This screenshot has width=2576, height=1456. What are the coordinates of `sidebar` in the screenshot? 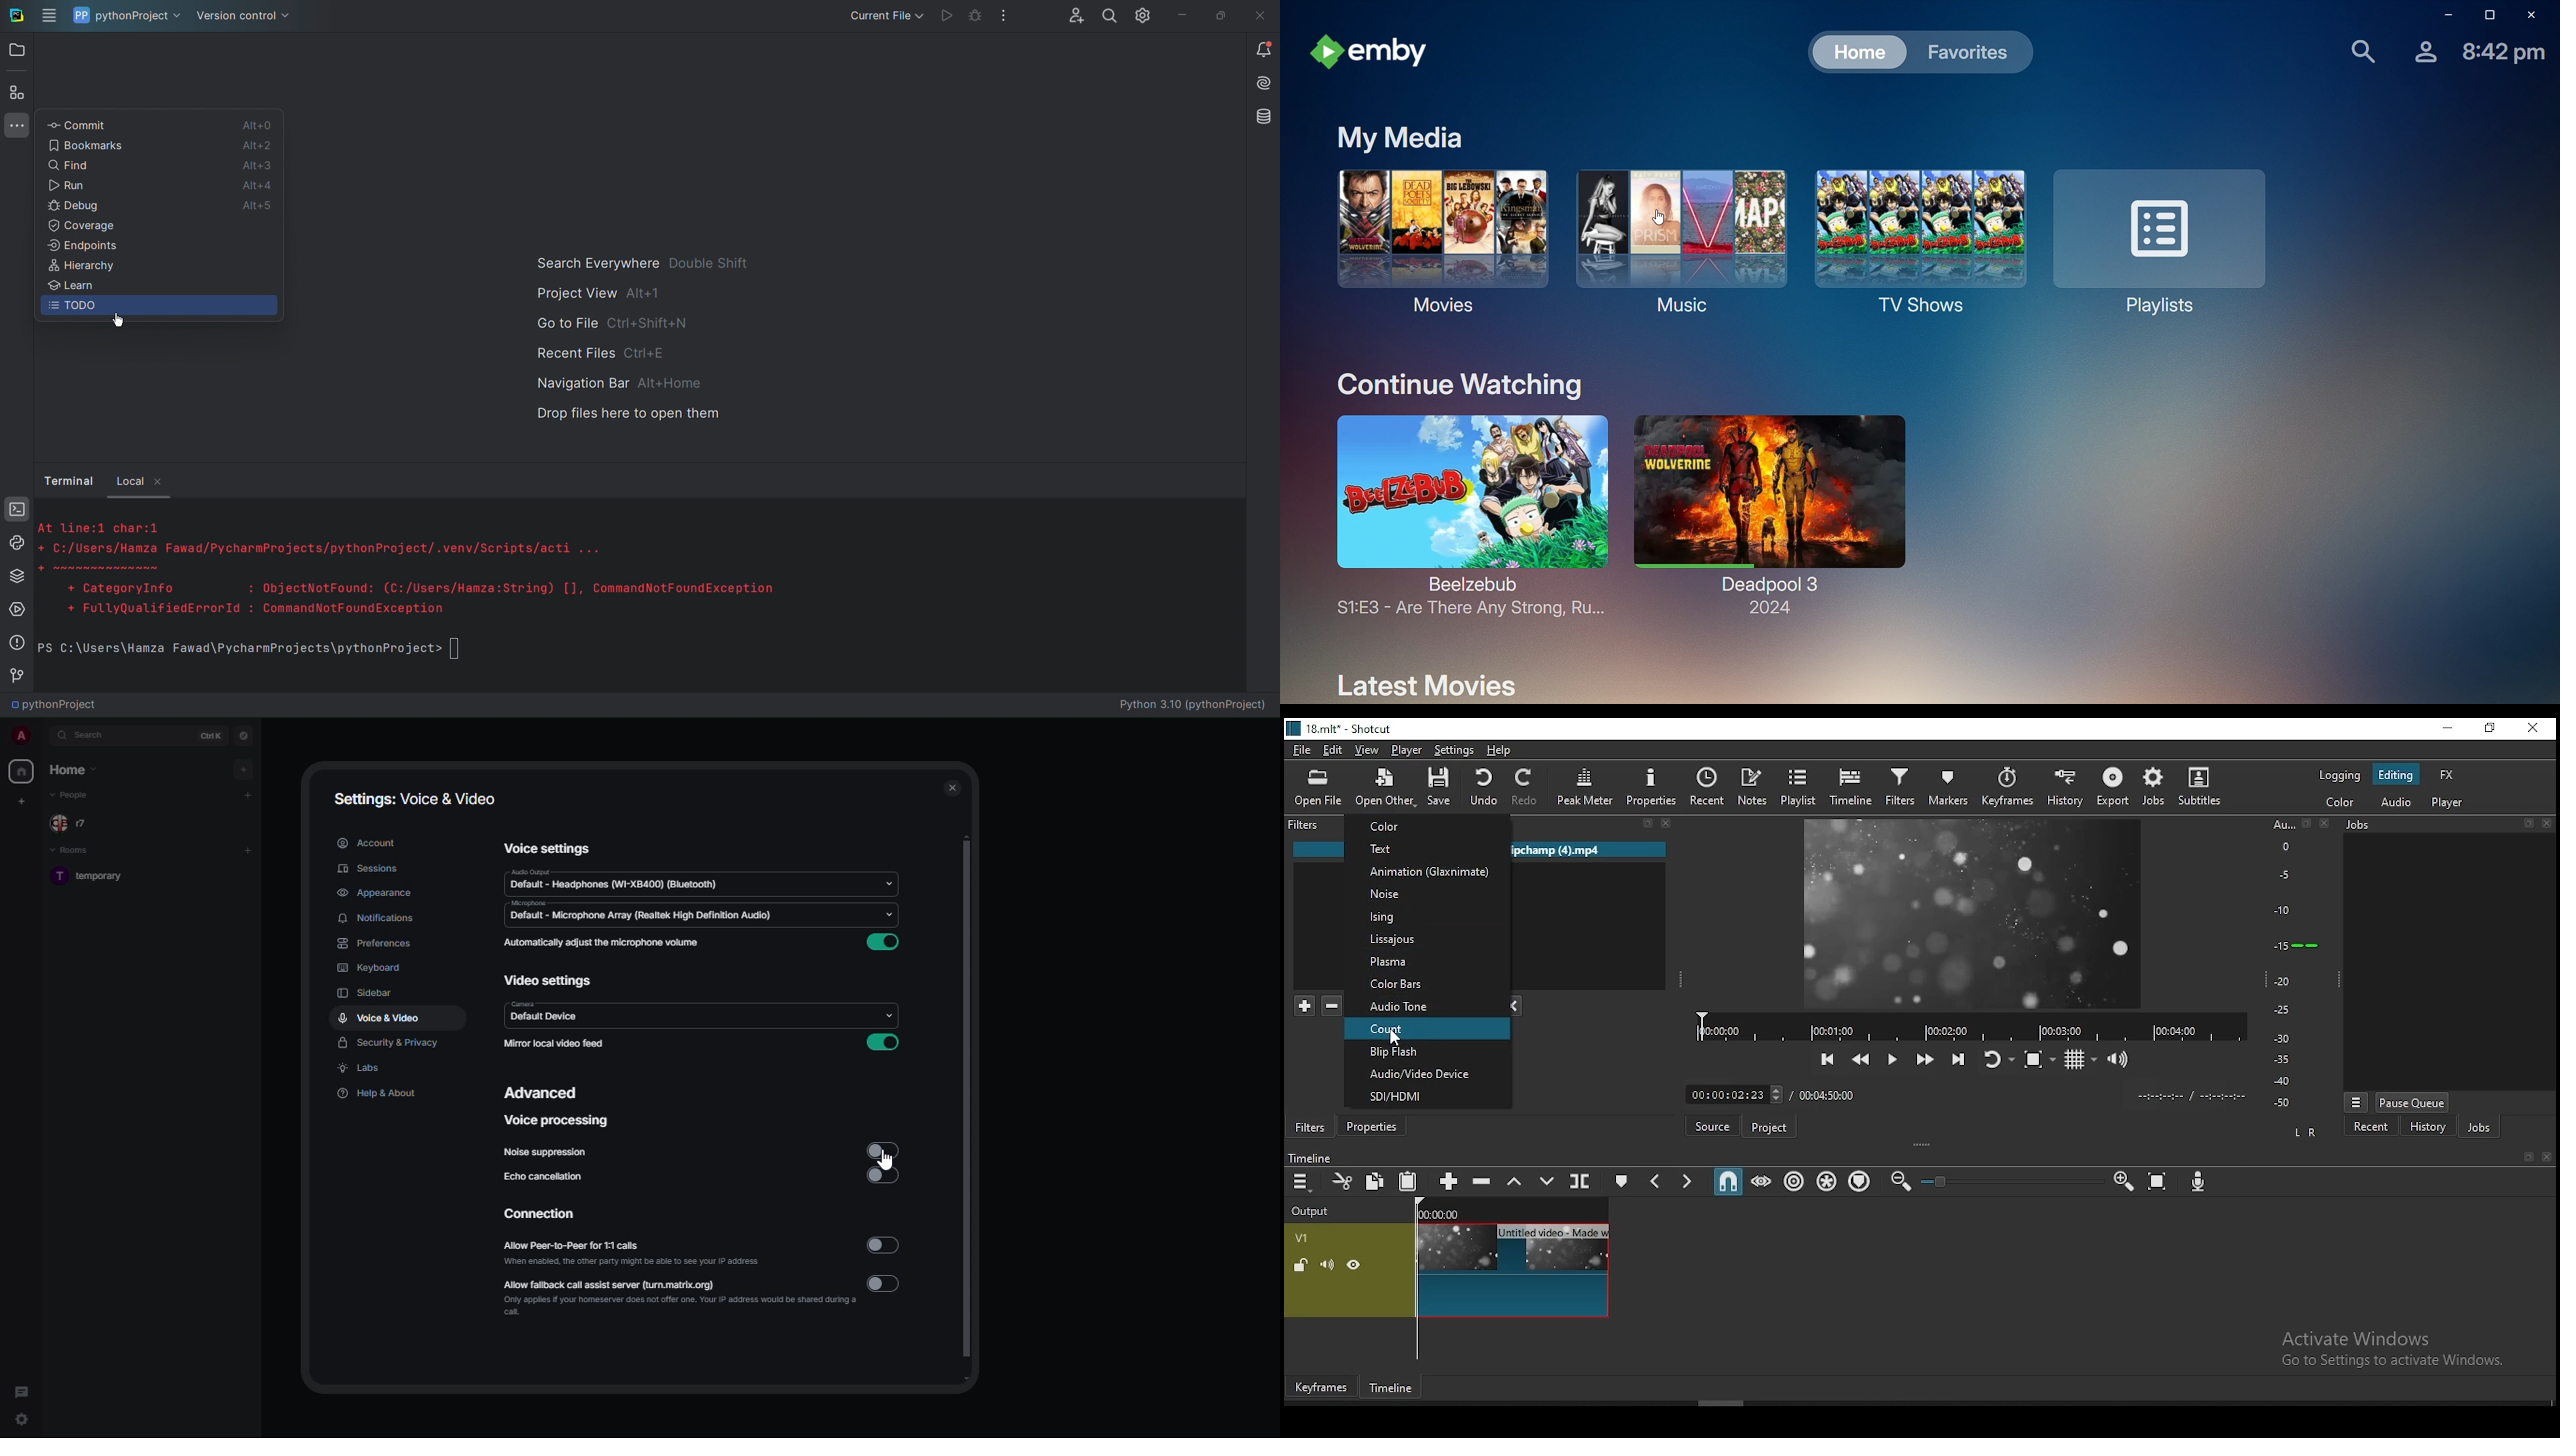 It's located at (365, 993).